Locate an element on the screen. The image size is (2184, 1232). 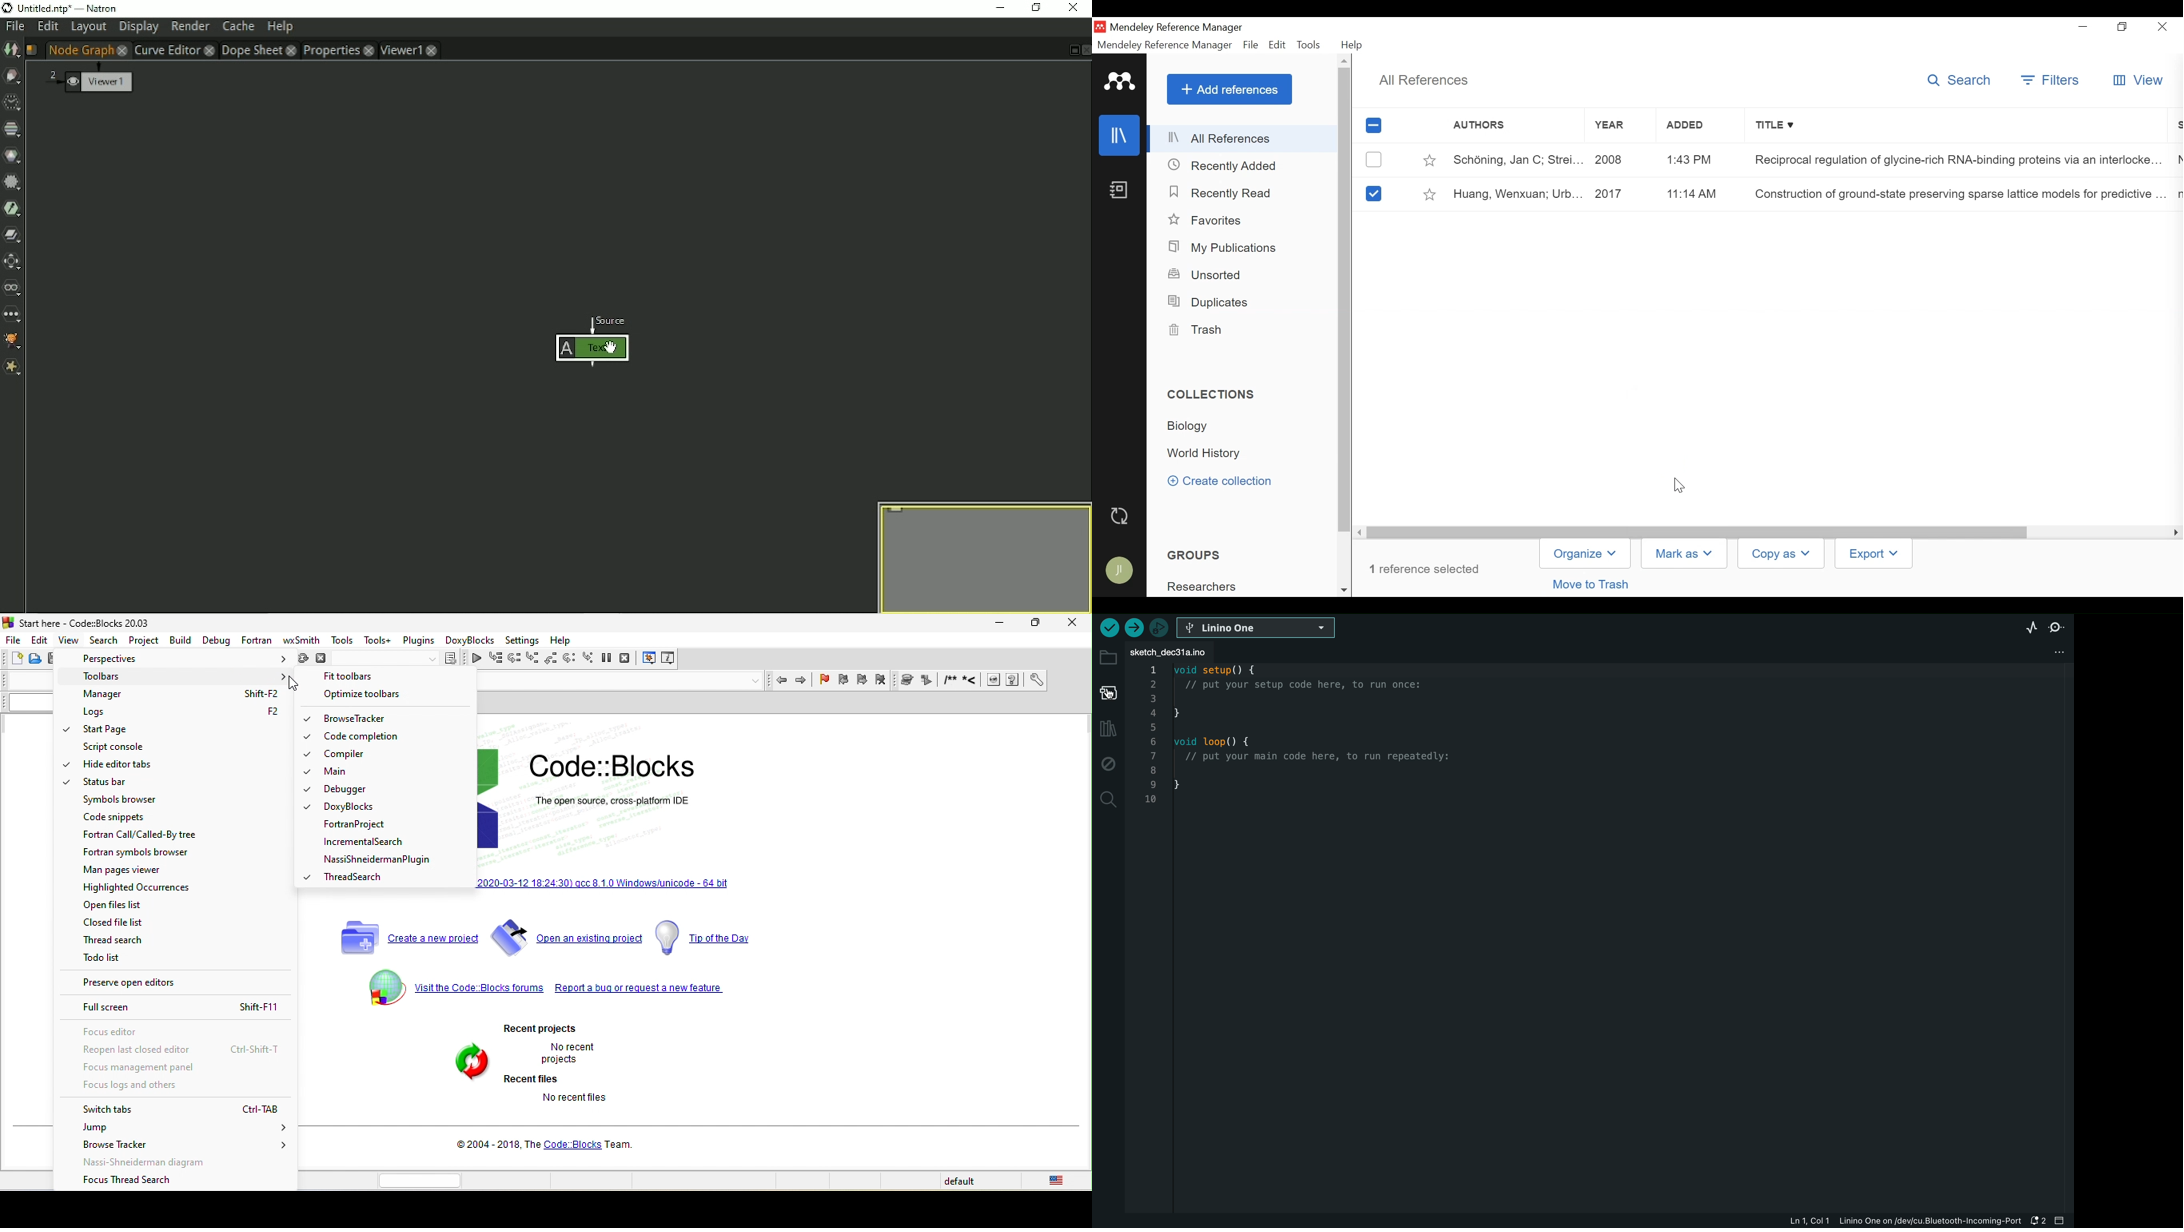
Mendeley Desktop Icon is located at coordinates (1100, 28).